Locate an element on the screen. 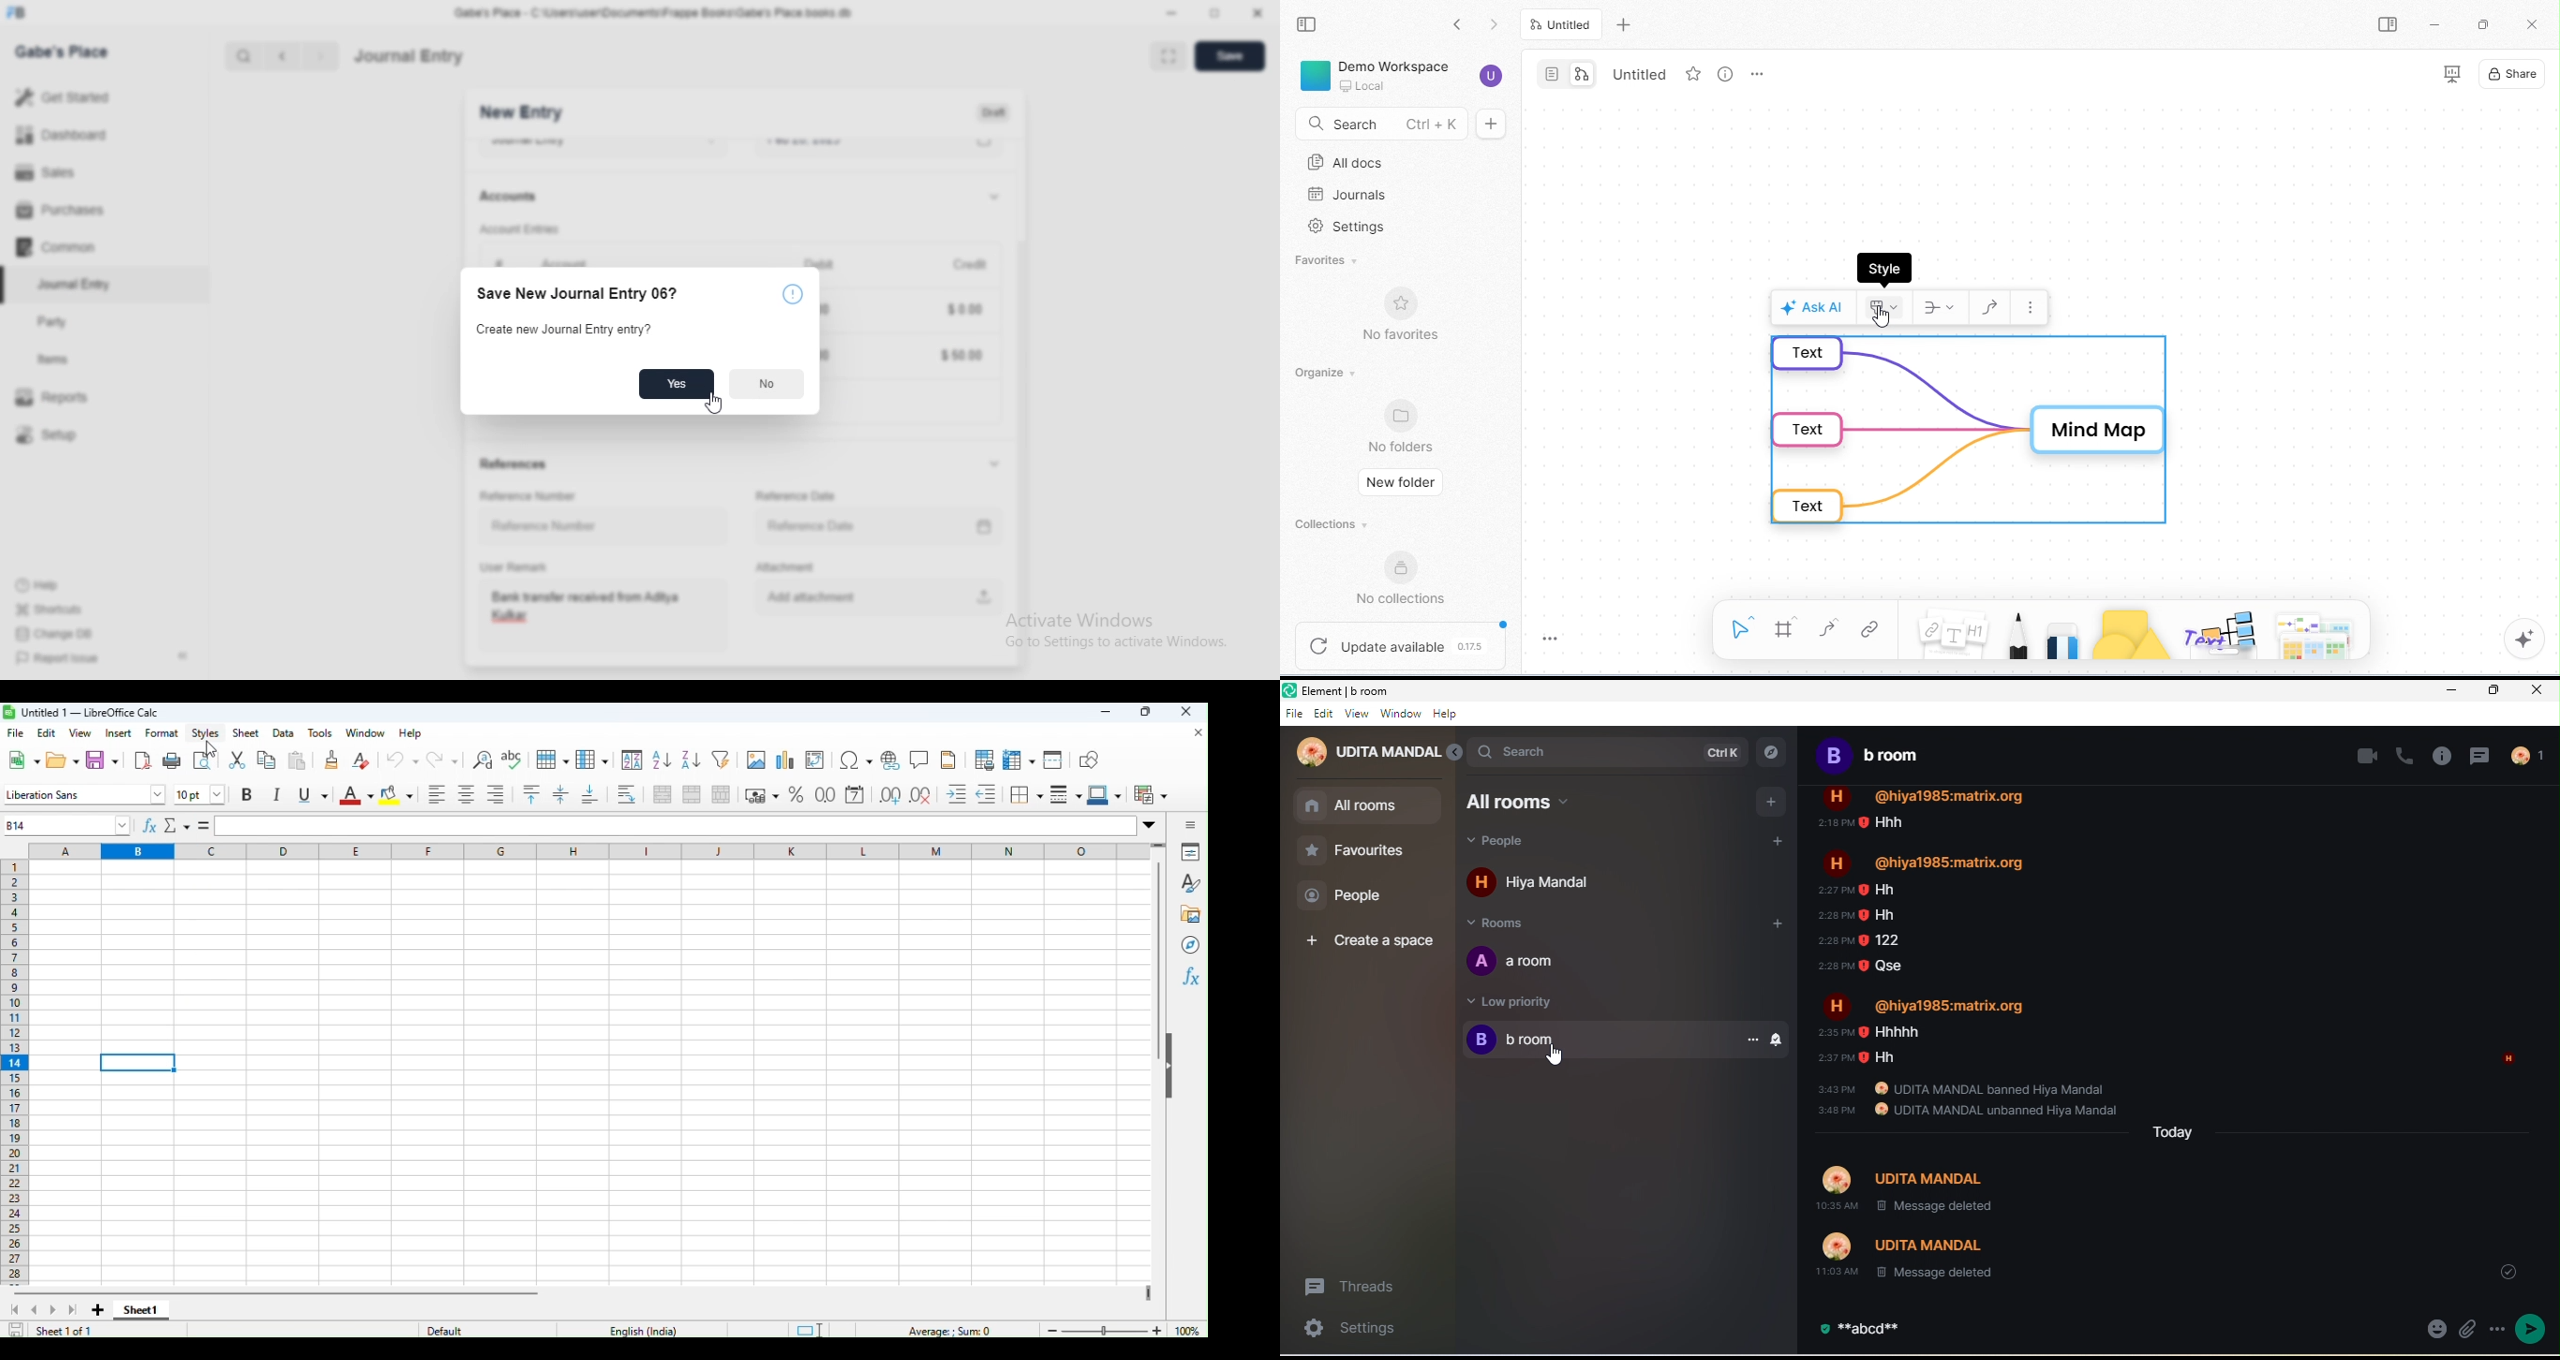 Image resolution: width=2576 pixels, height=1372 pixels. a room is located at coordinates (1527, 964).